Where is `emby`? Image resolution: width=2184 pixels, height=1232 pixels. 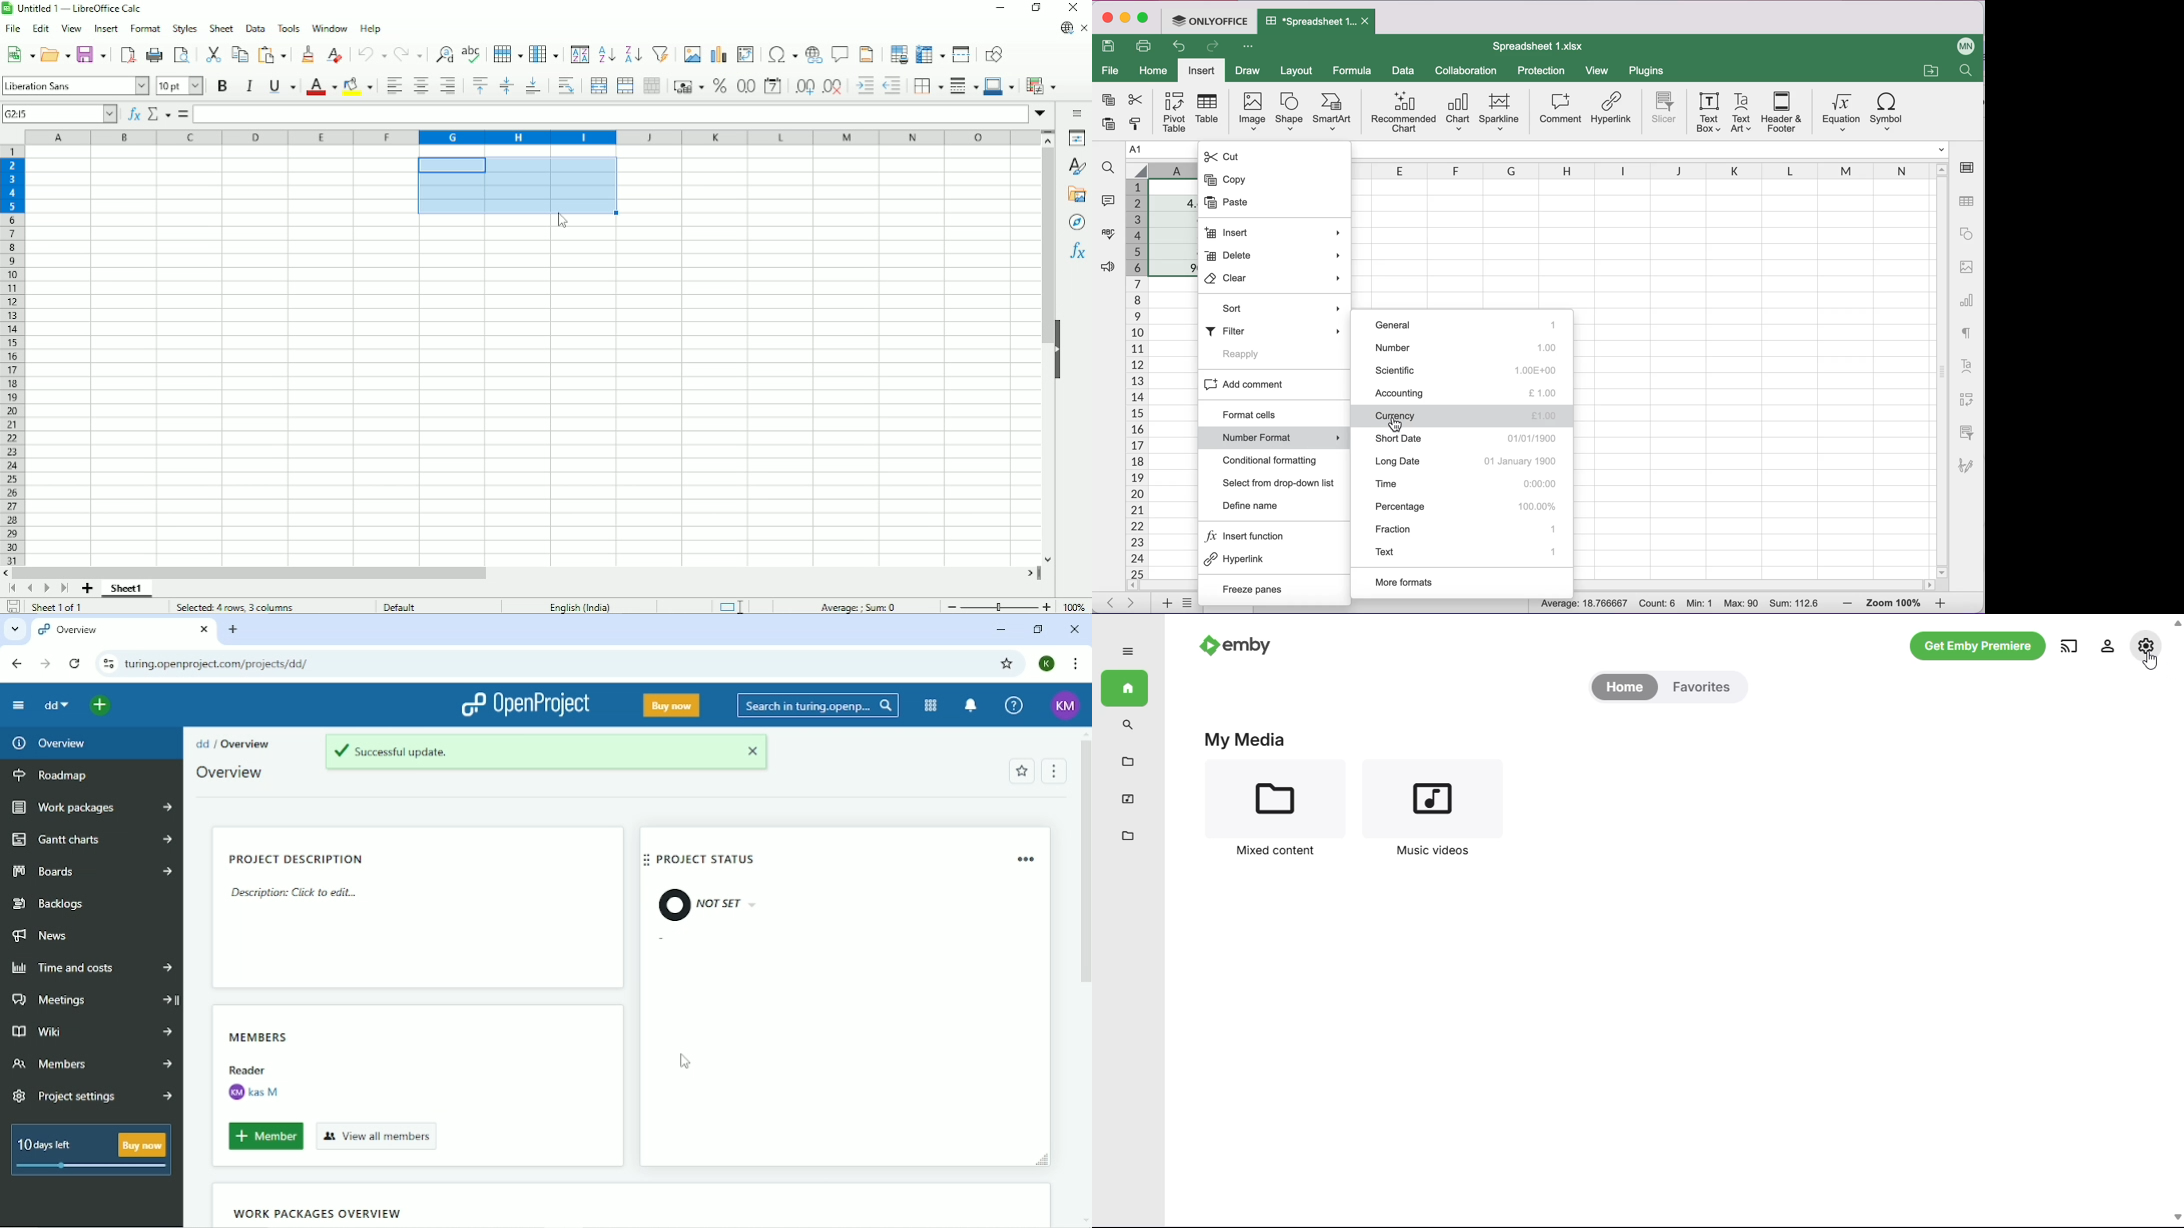
emby is located at coordinates (1236, 644).